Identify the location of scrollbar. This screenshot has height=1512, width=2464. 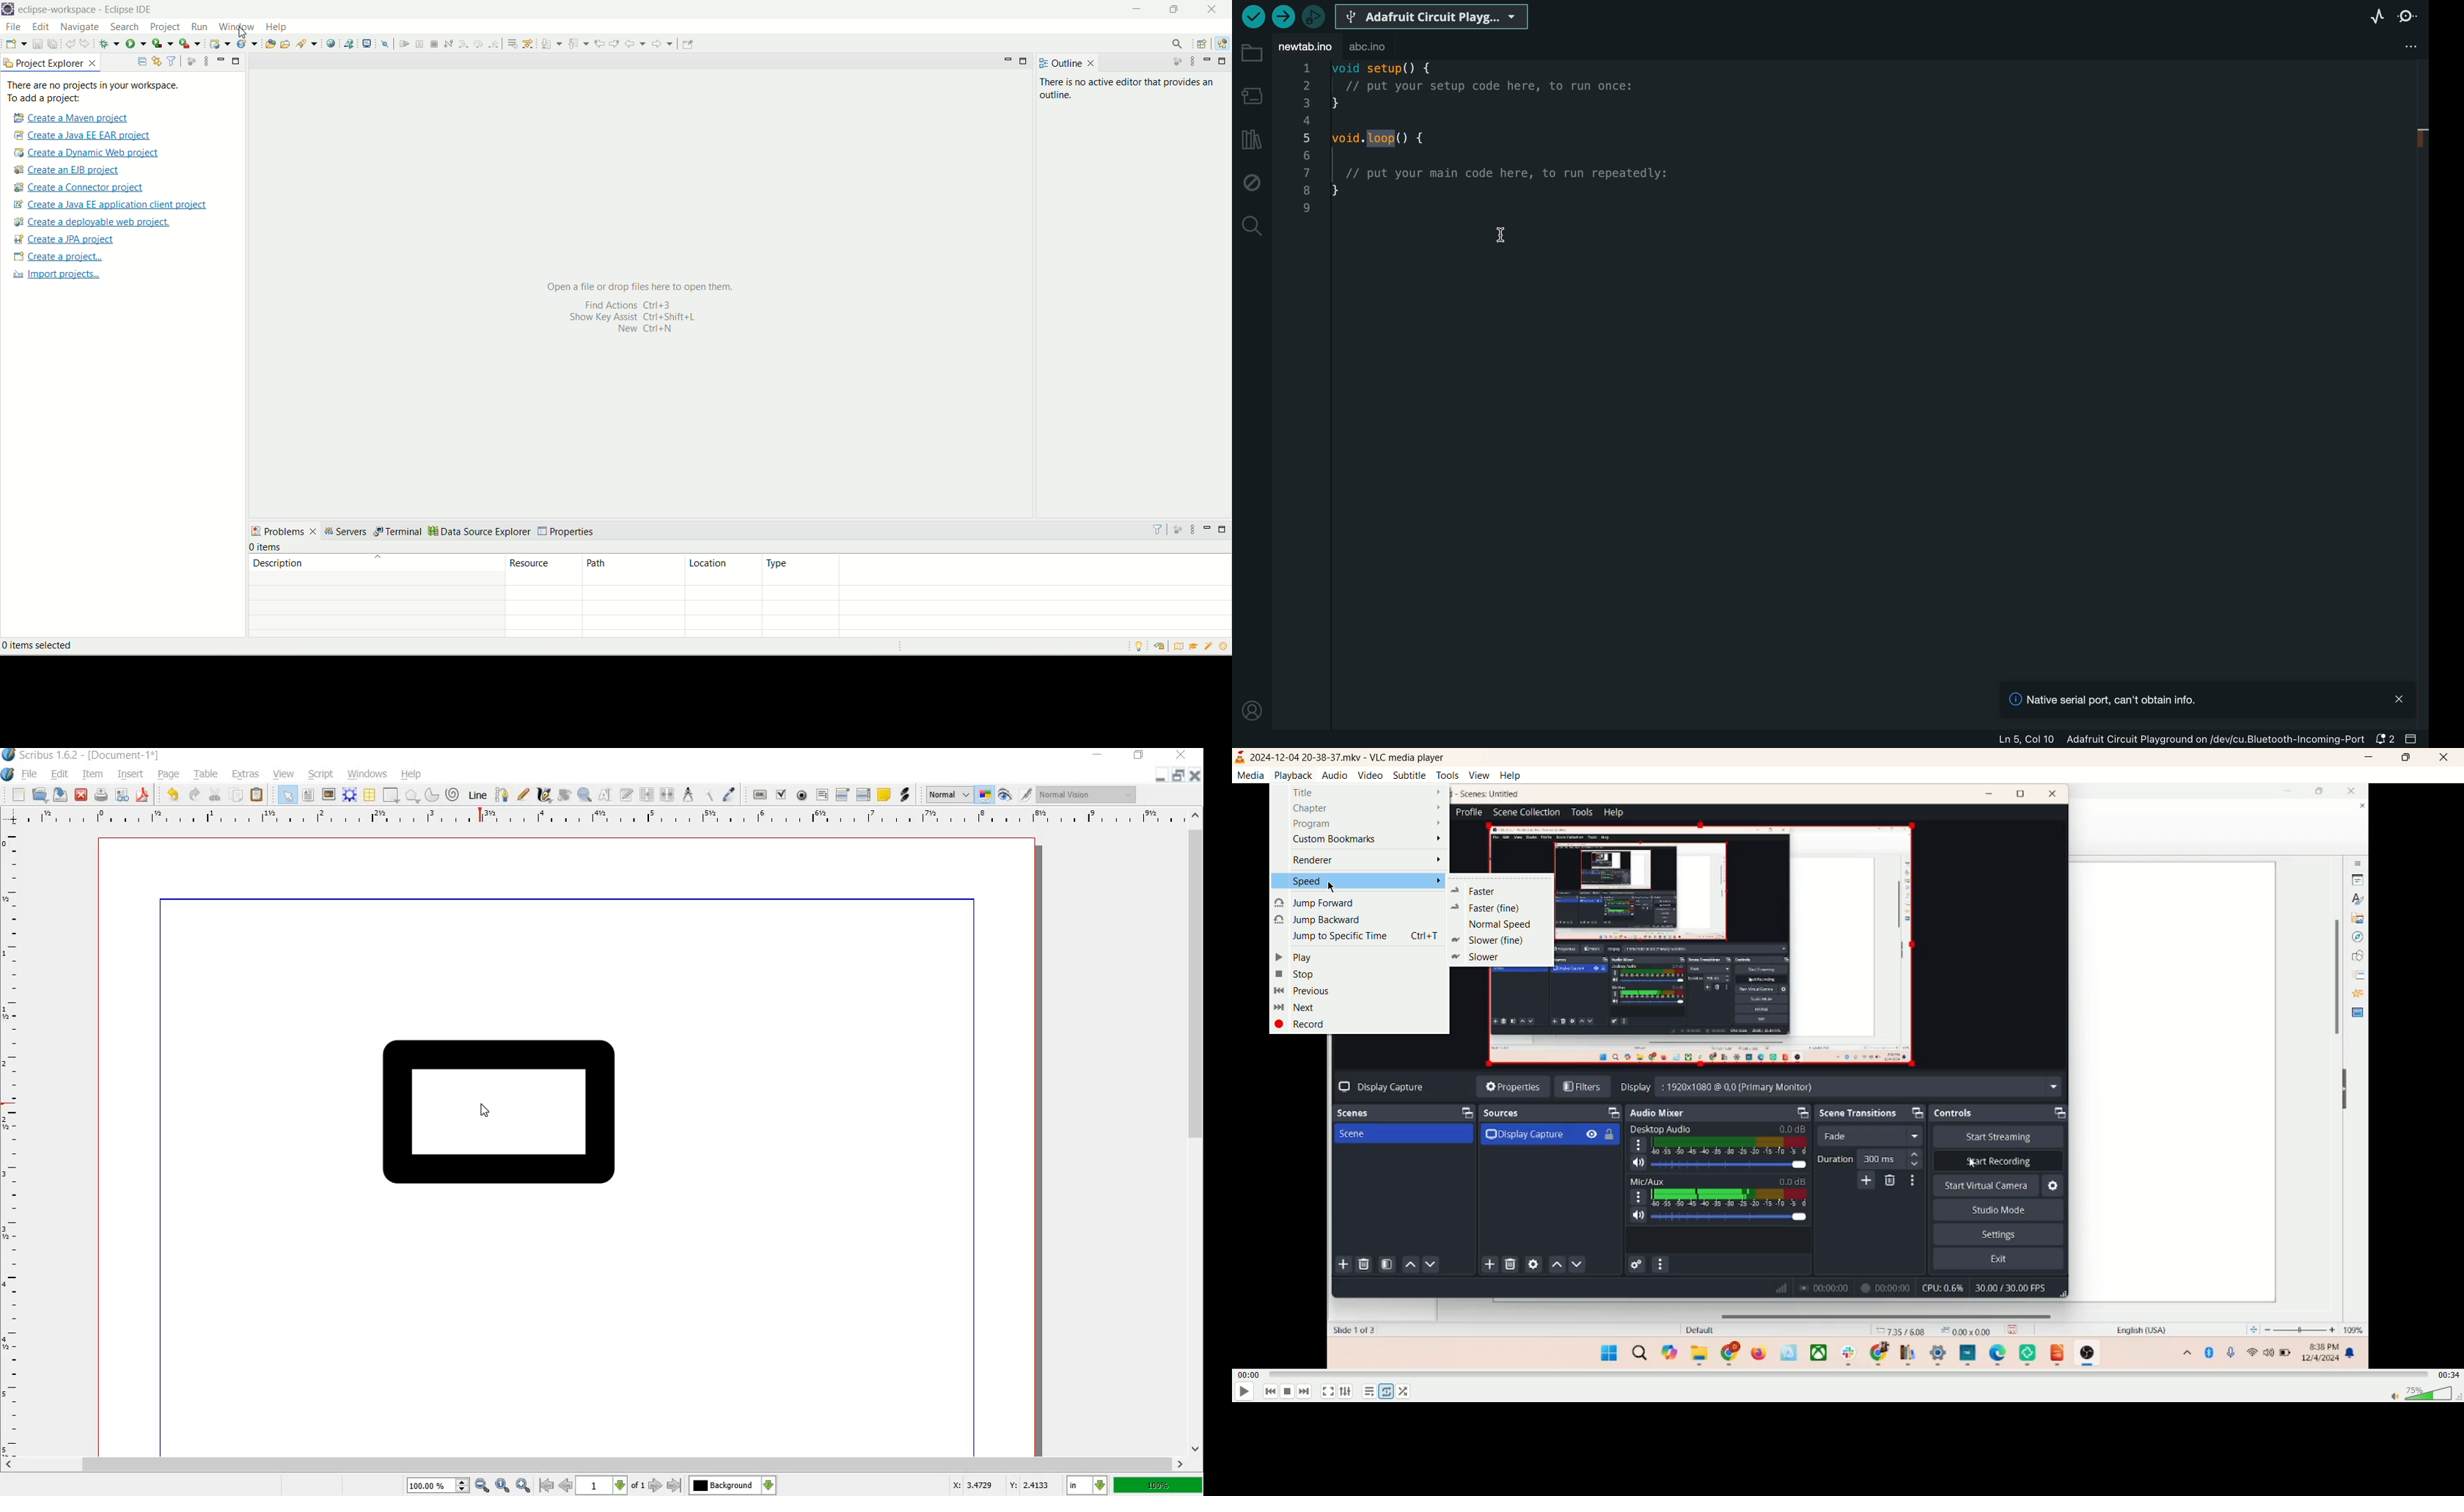
(1197, 1133).